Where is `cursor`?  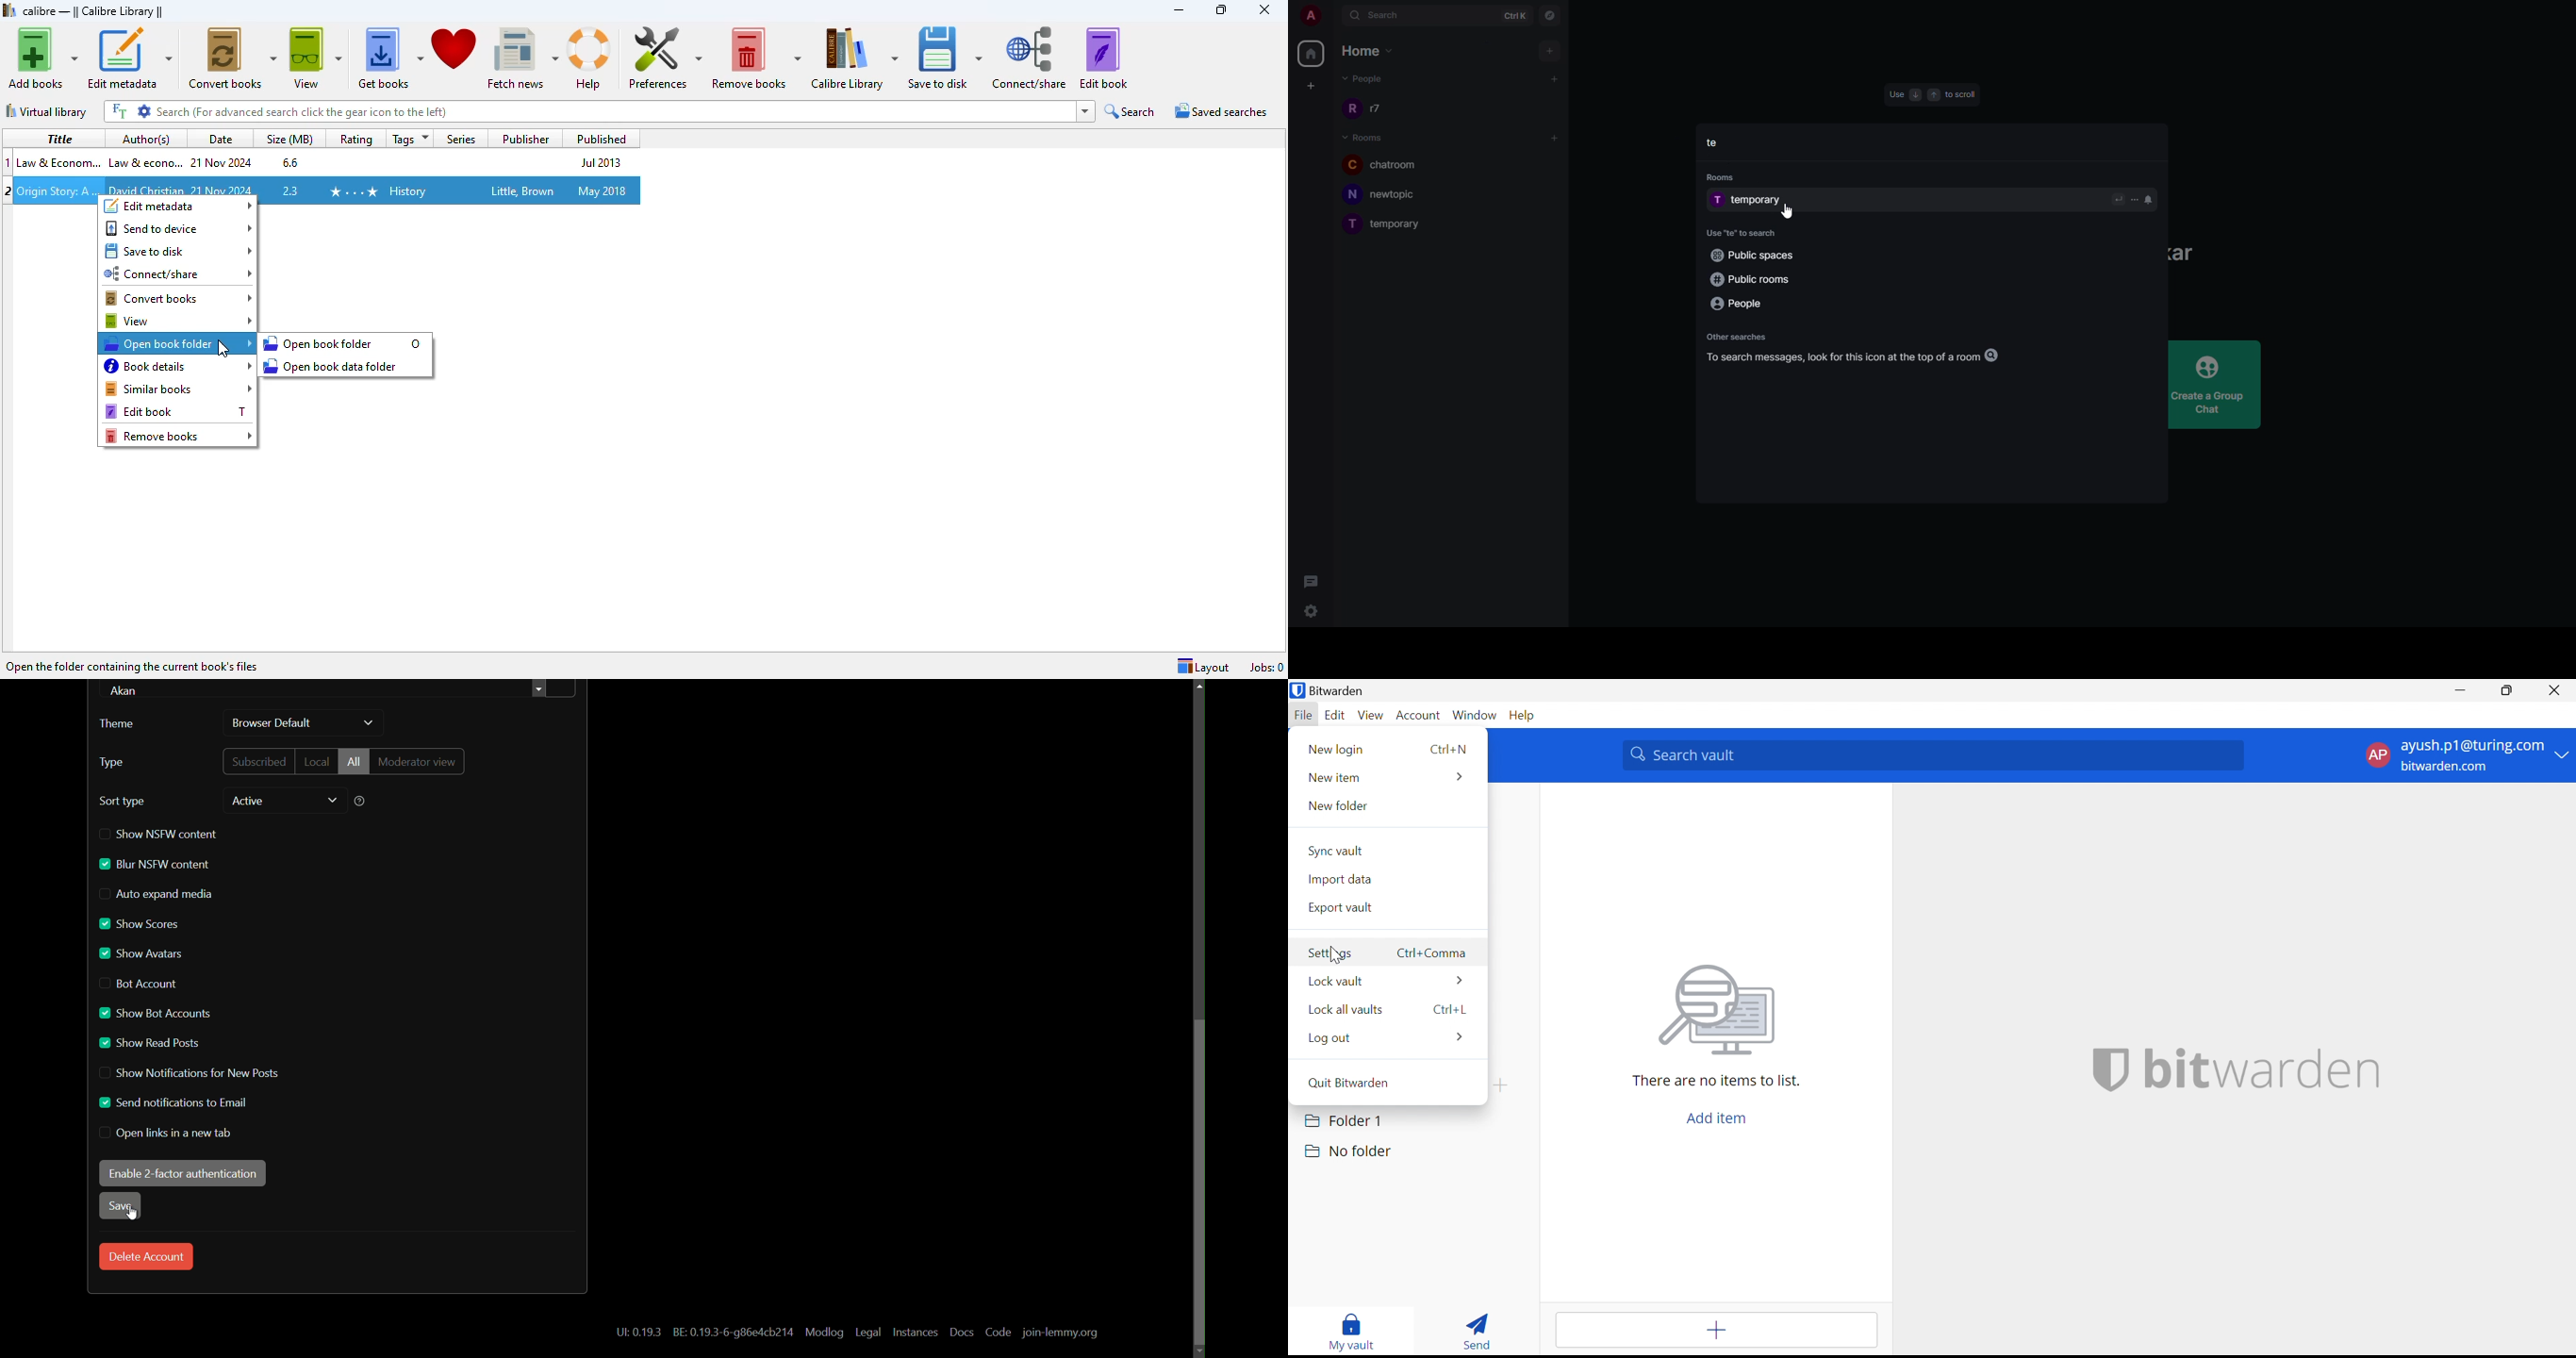 cursor is located at coordinates (1337, 956).